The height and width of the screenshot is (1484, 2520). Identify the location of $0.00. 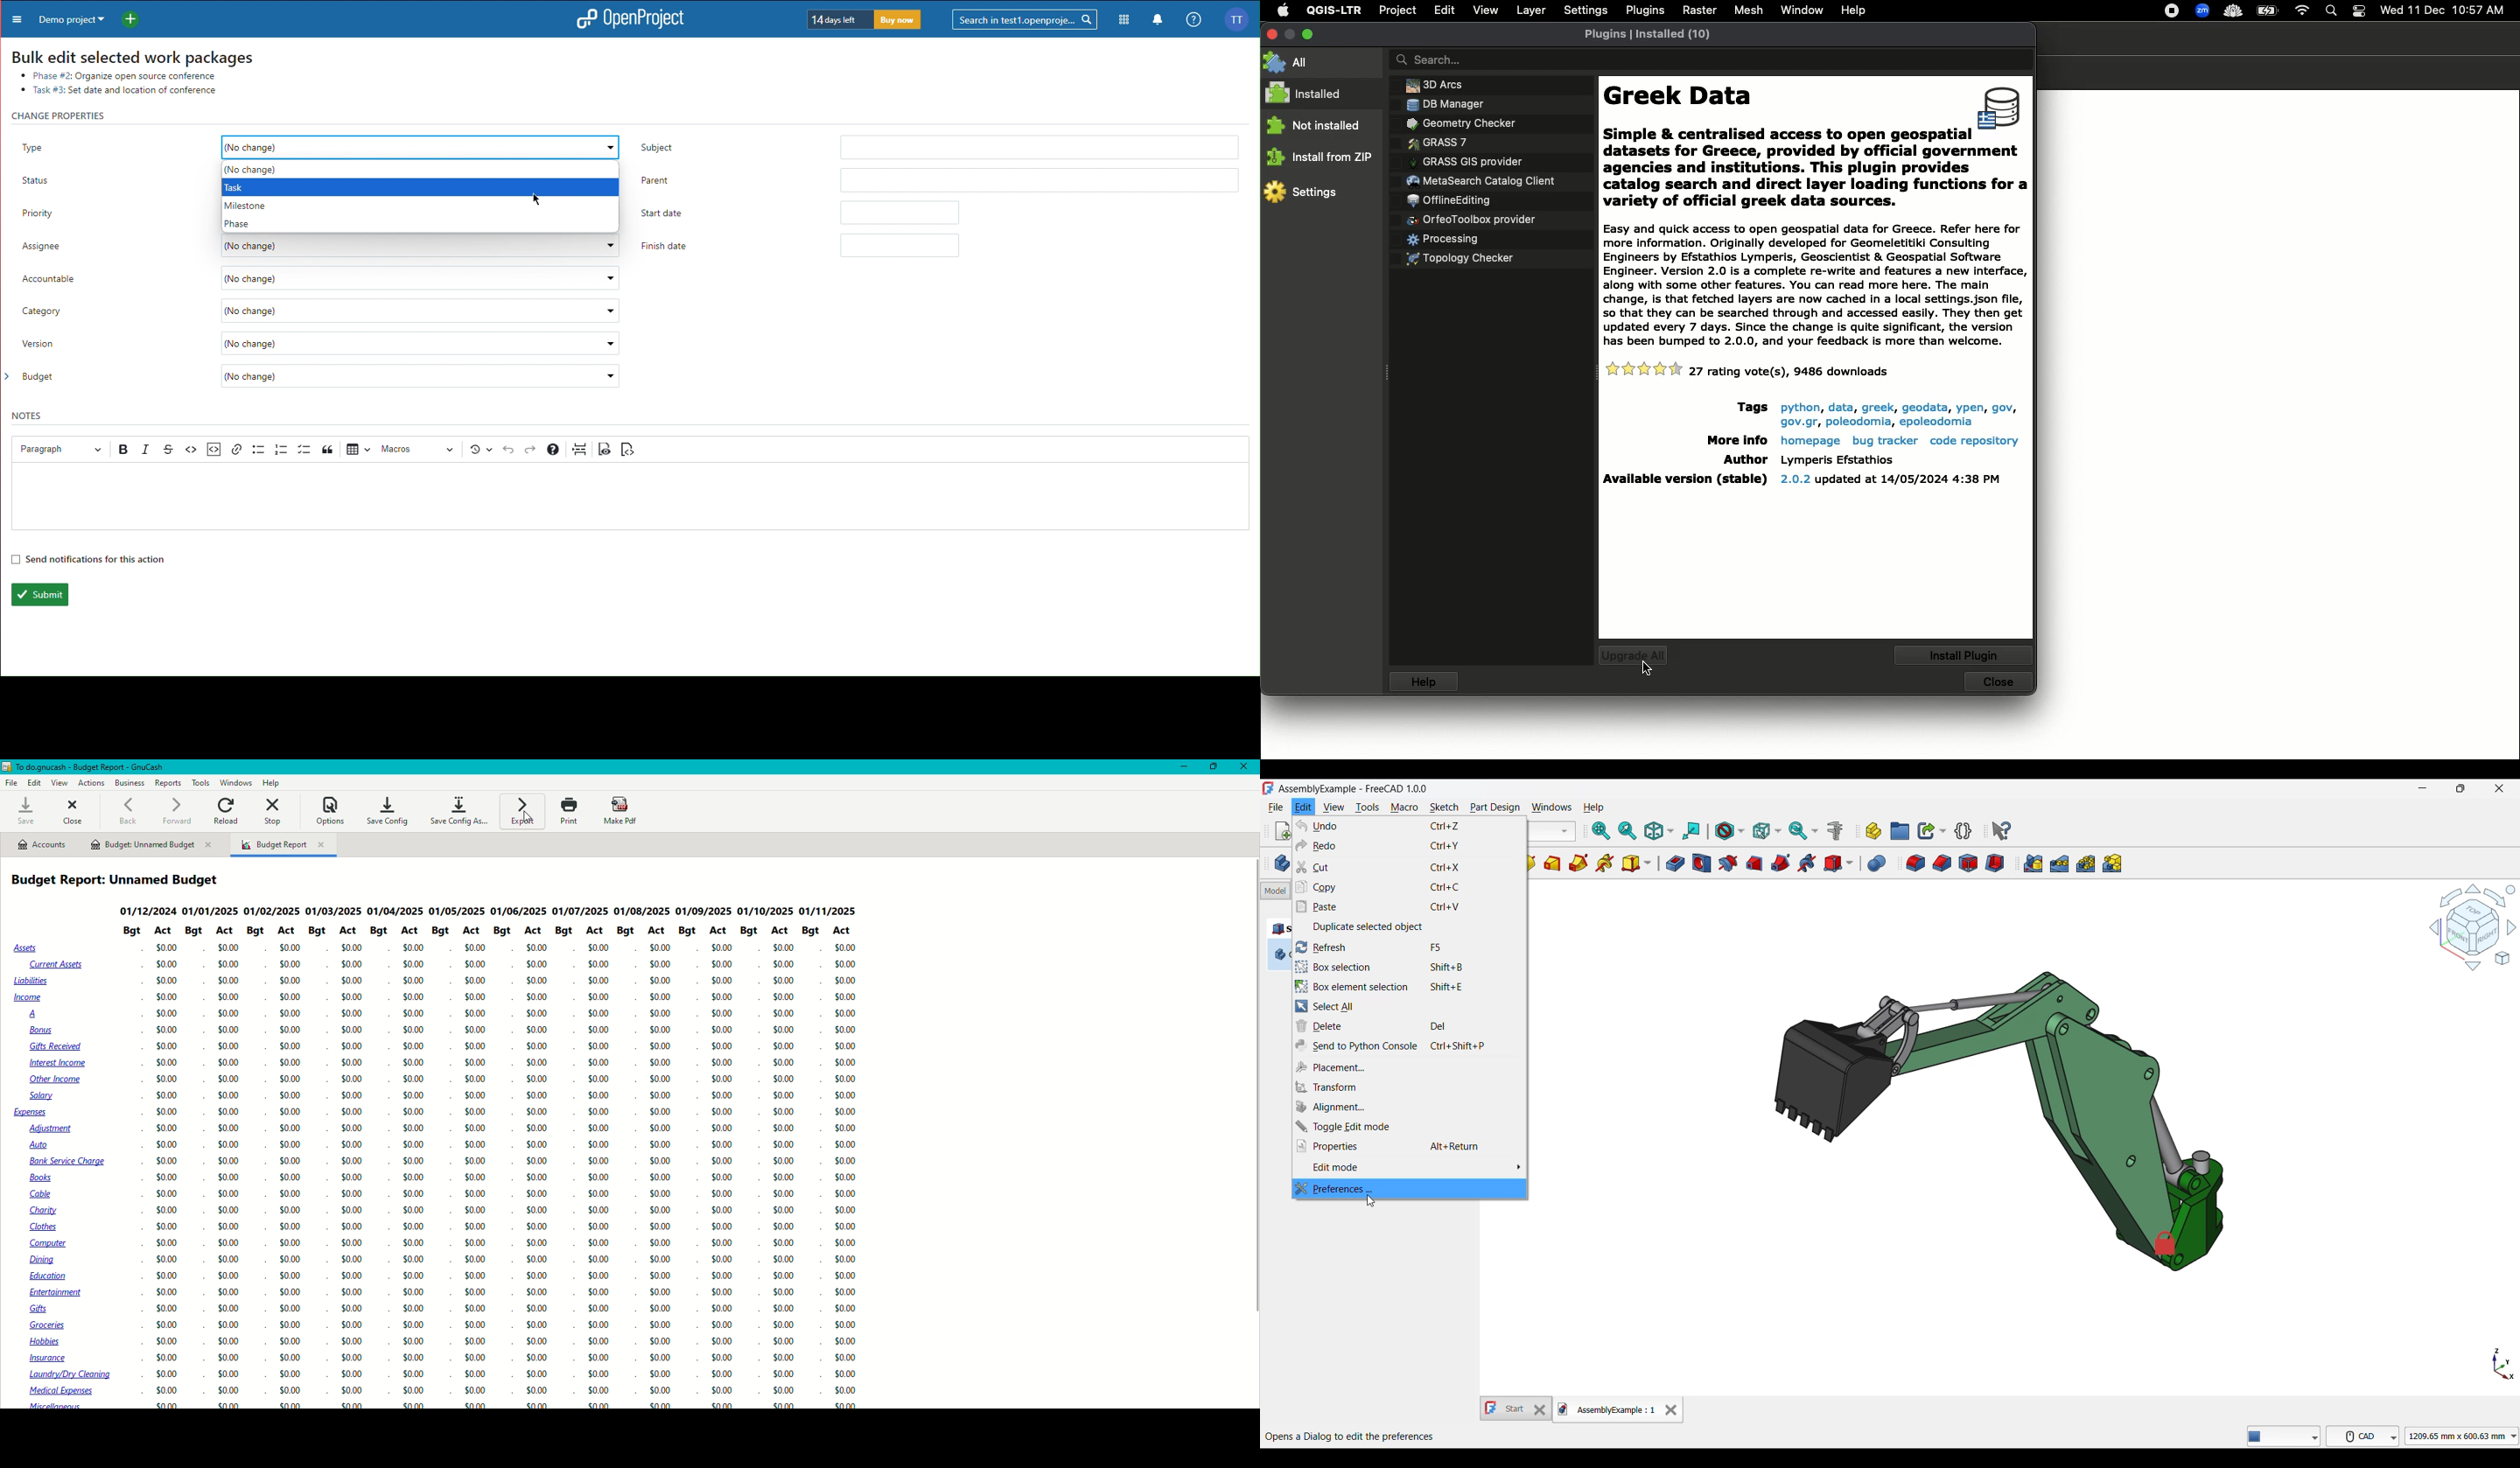
(415, 1177).